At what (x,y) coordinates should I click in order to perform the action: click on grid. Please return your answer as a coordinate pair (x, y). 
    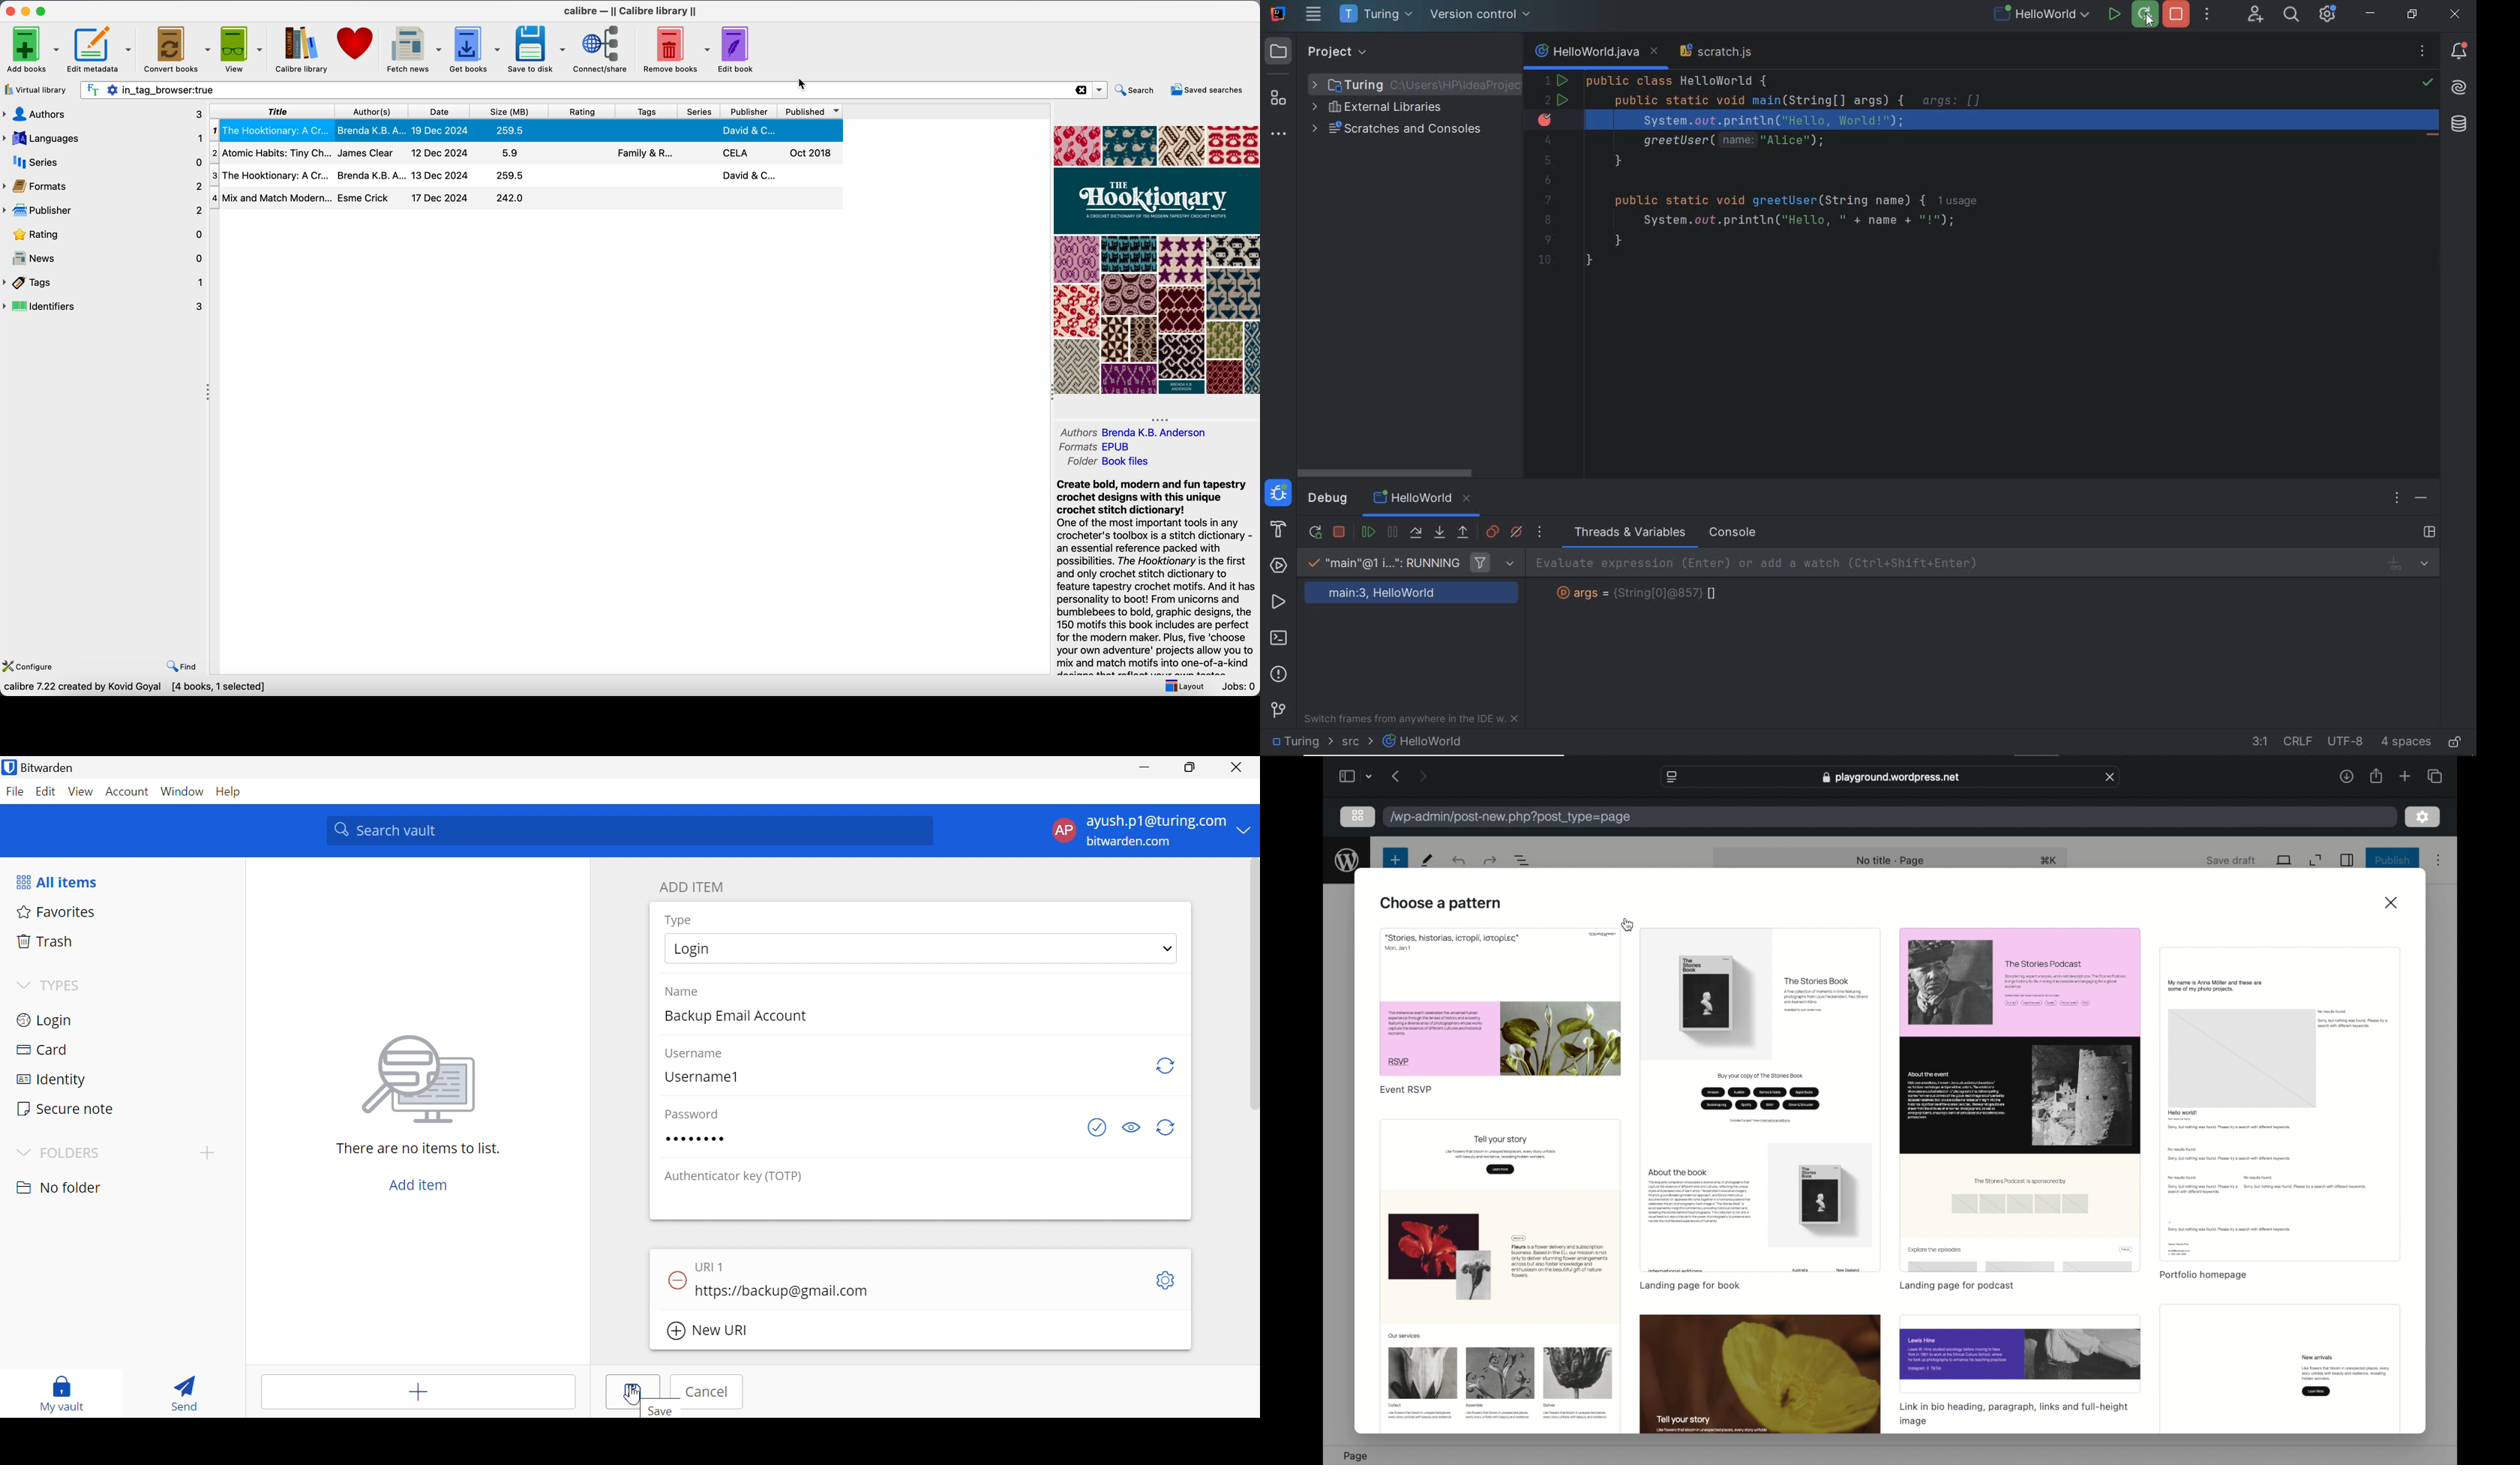
    Looking at the image, I should click on (1358, 815).